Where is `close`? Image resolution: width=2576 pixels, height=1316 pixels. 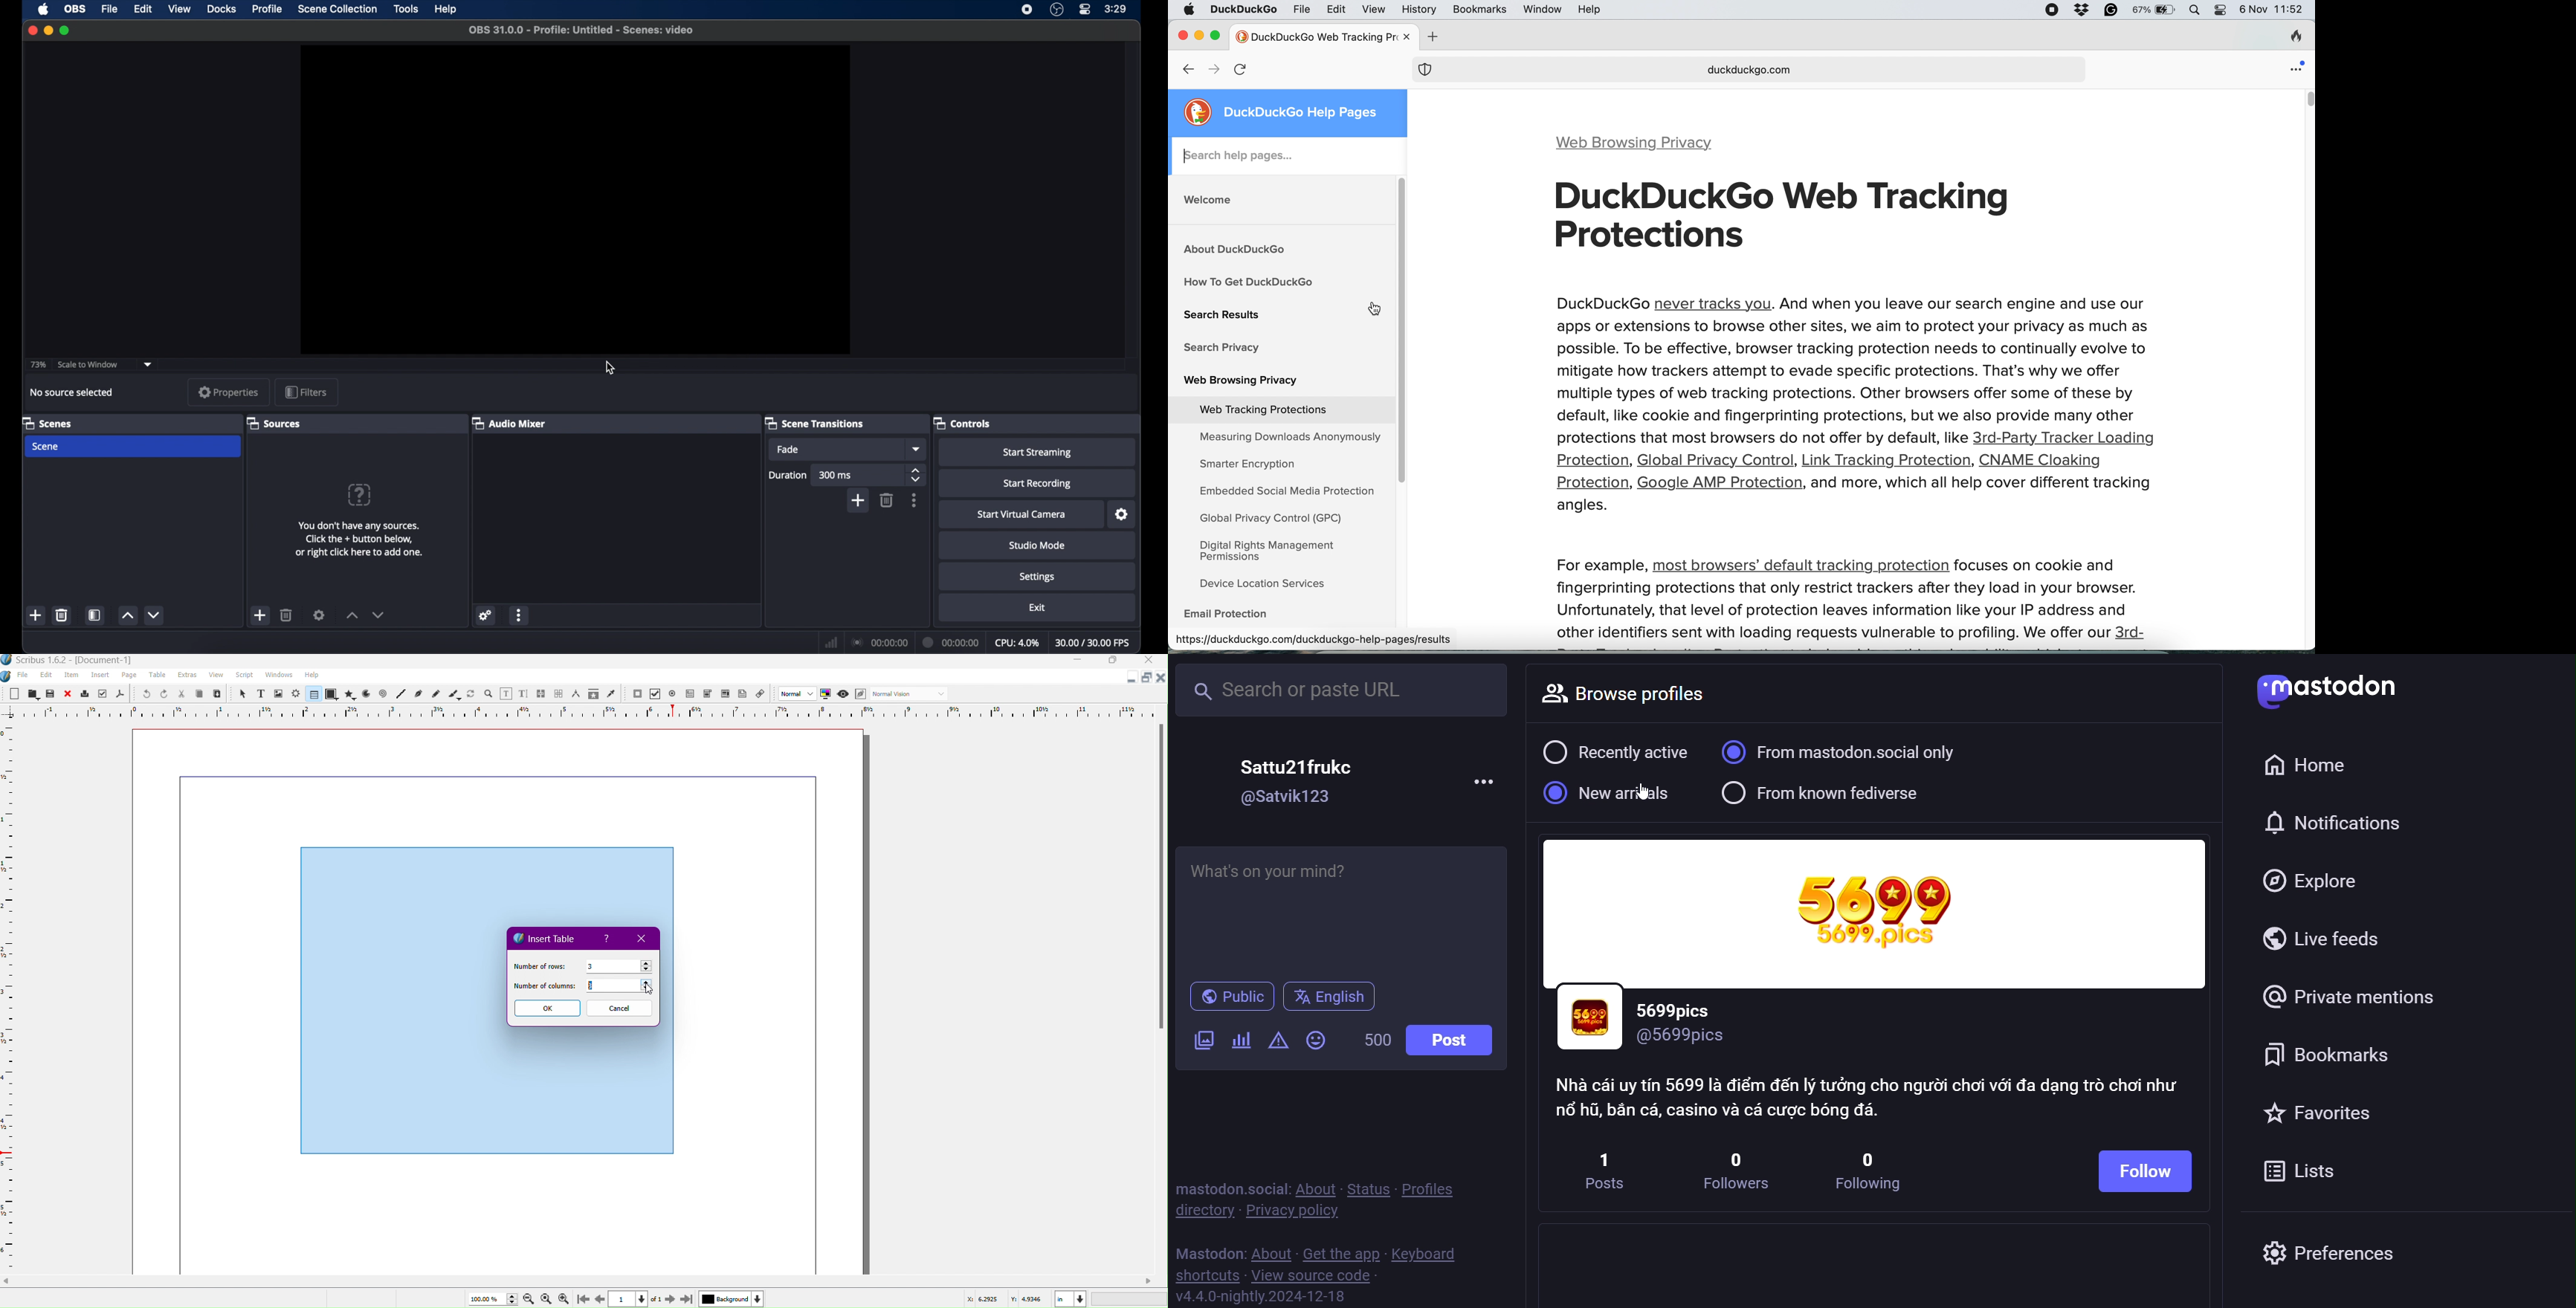
close is located at coordinates (32, 31).